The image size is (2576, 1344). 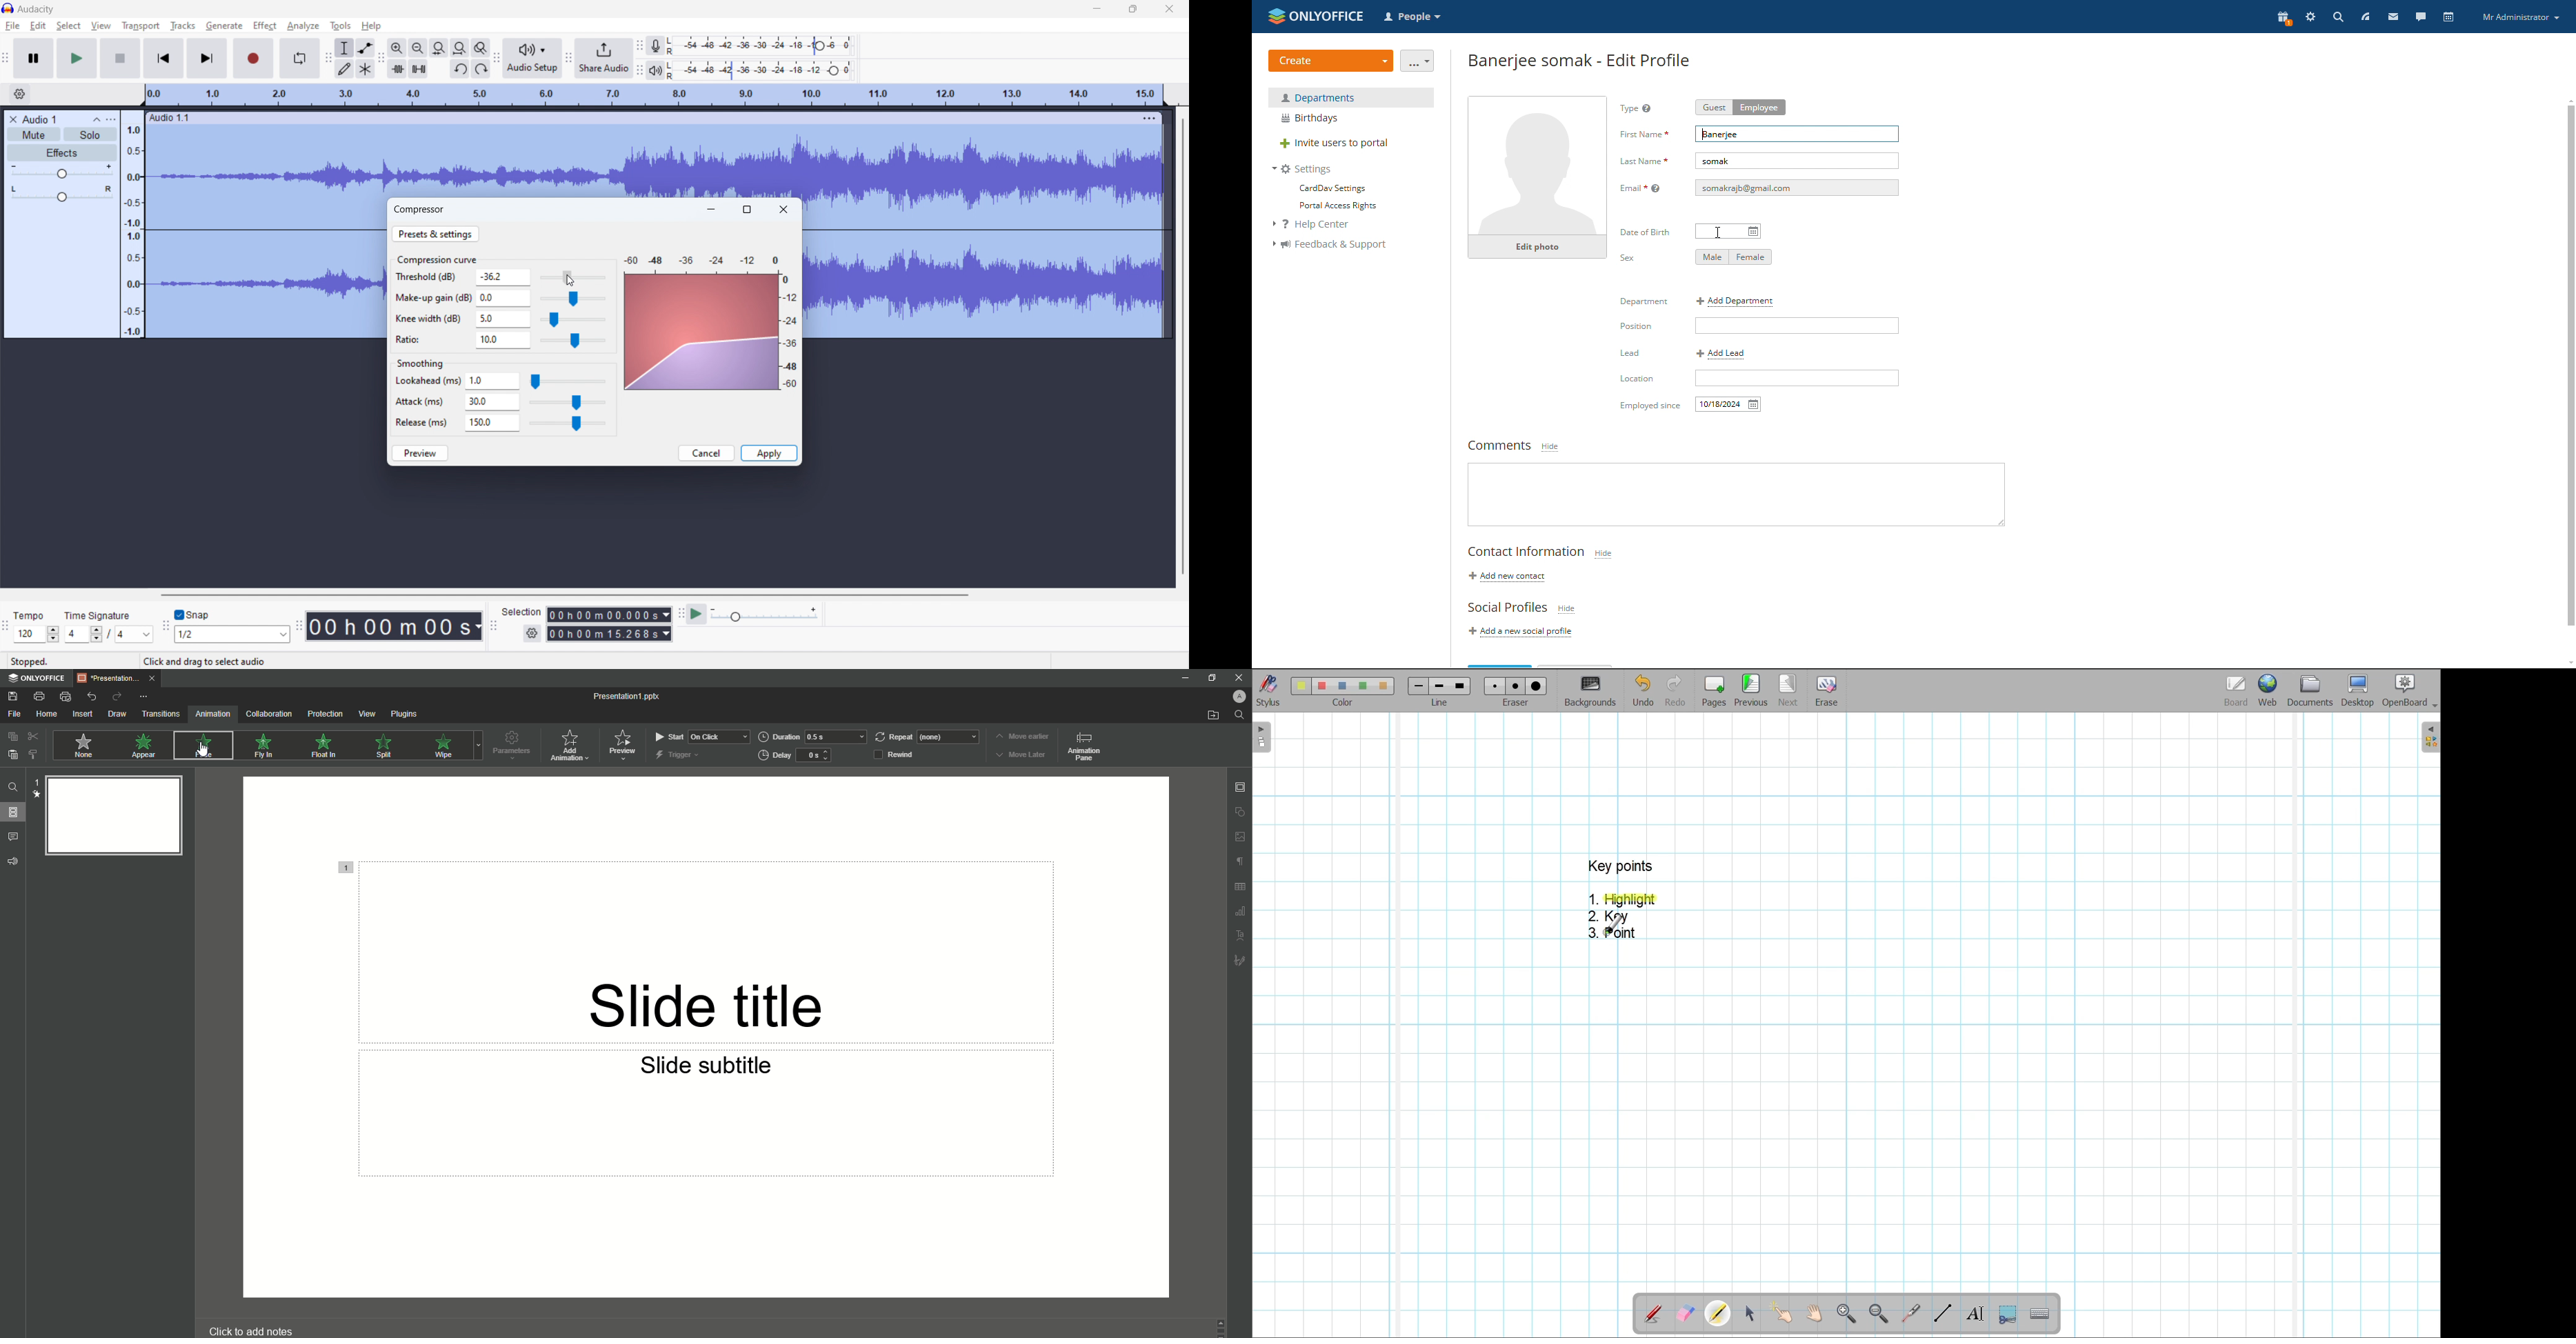 What do you see at coordinates (14, 812) in the screenshot?
I see `Slides` at bounding box center [14, 812].